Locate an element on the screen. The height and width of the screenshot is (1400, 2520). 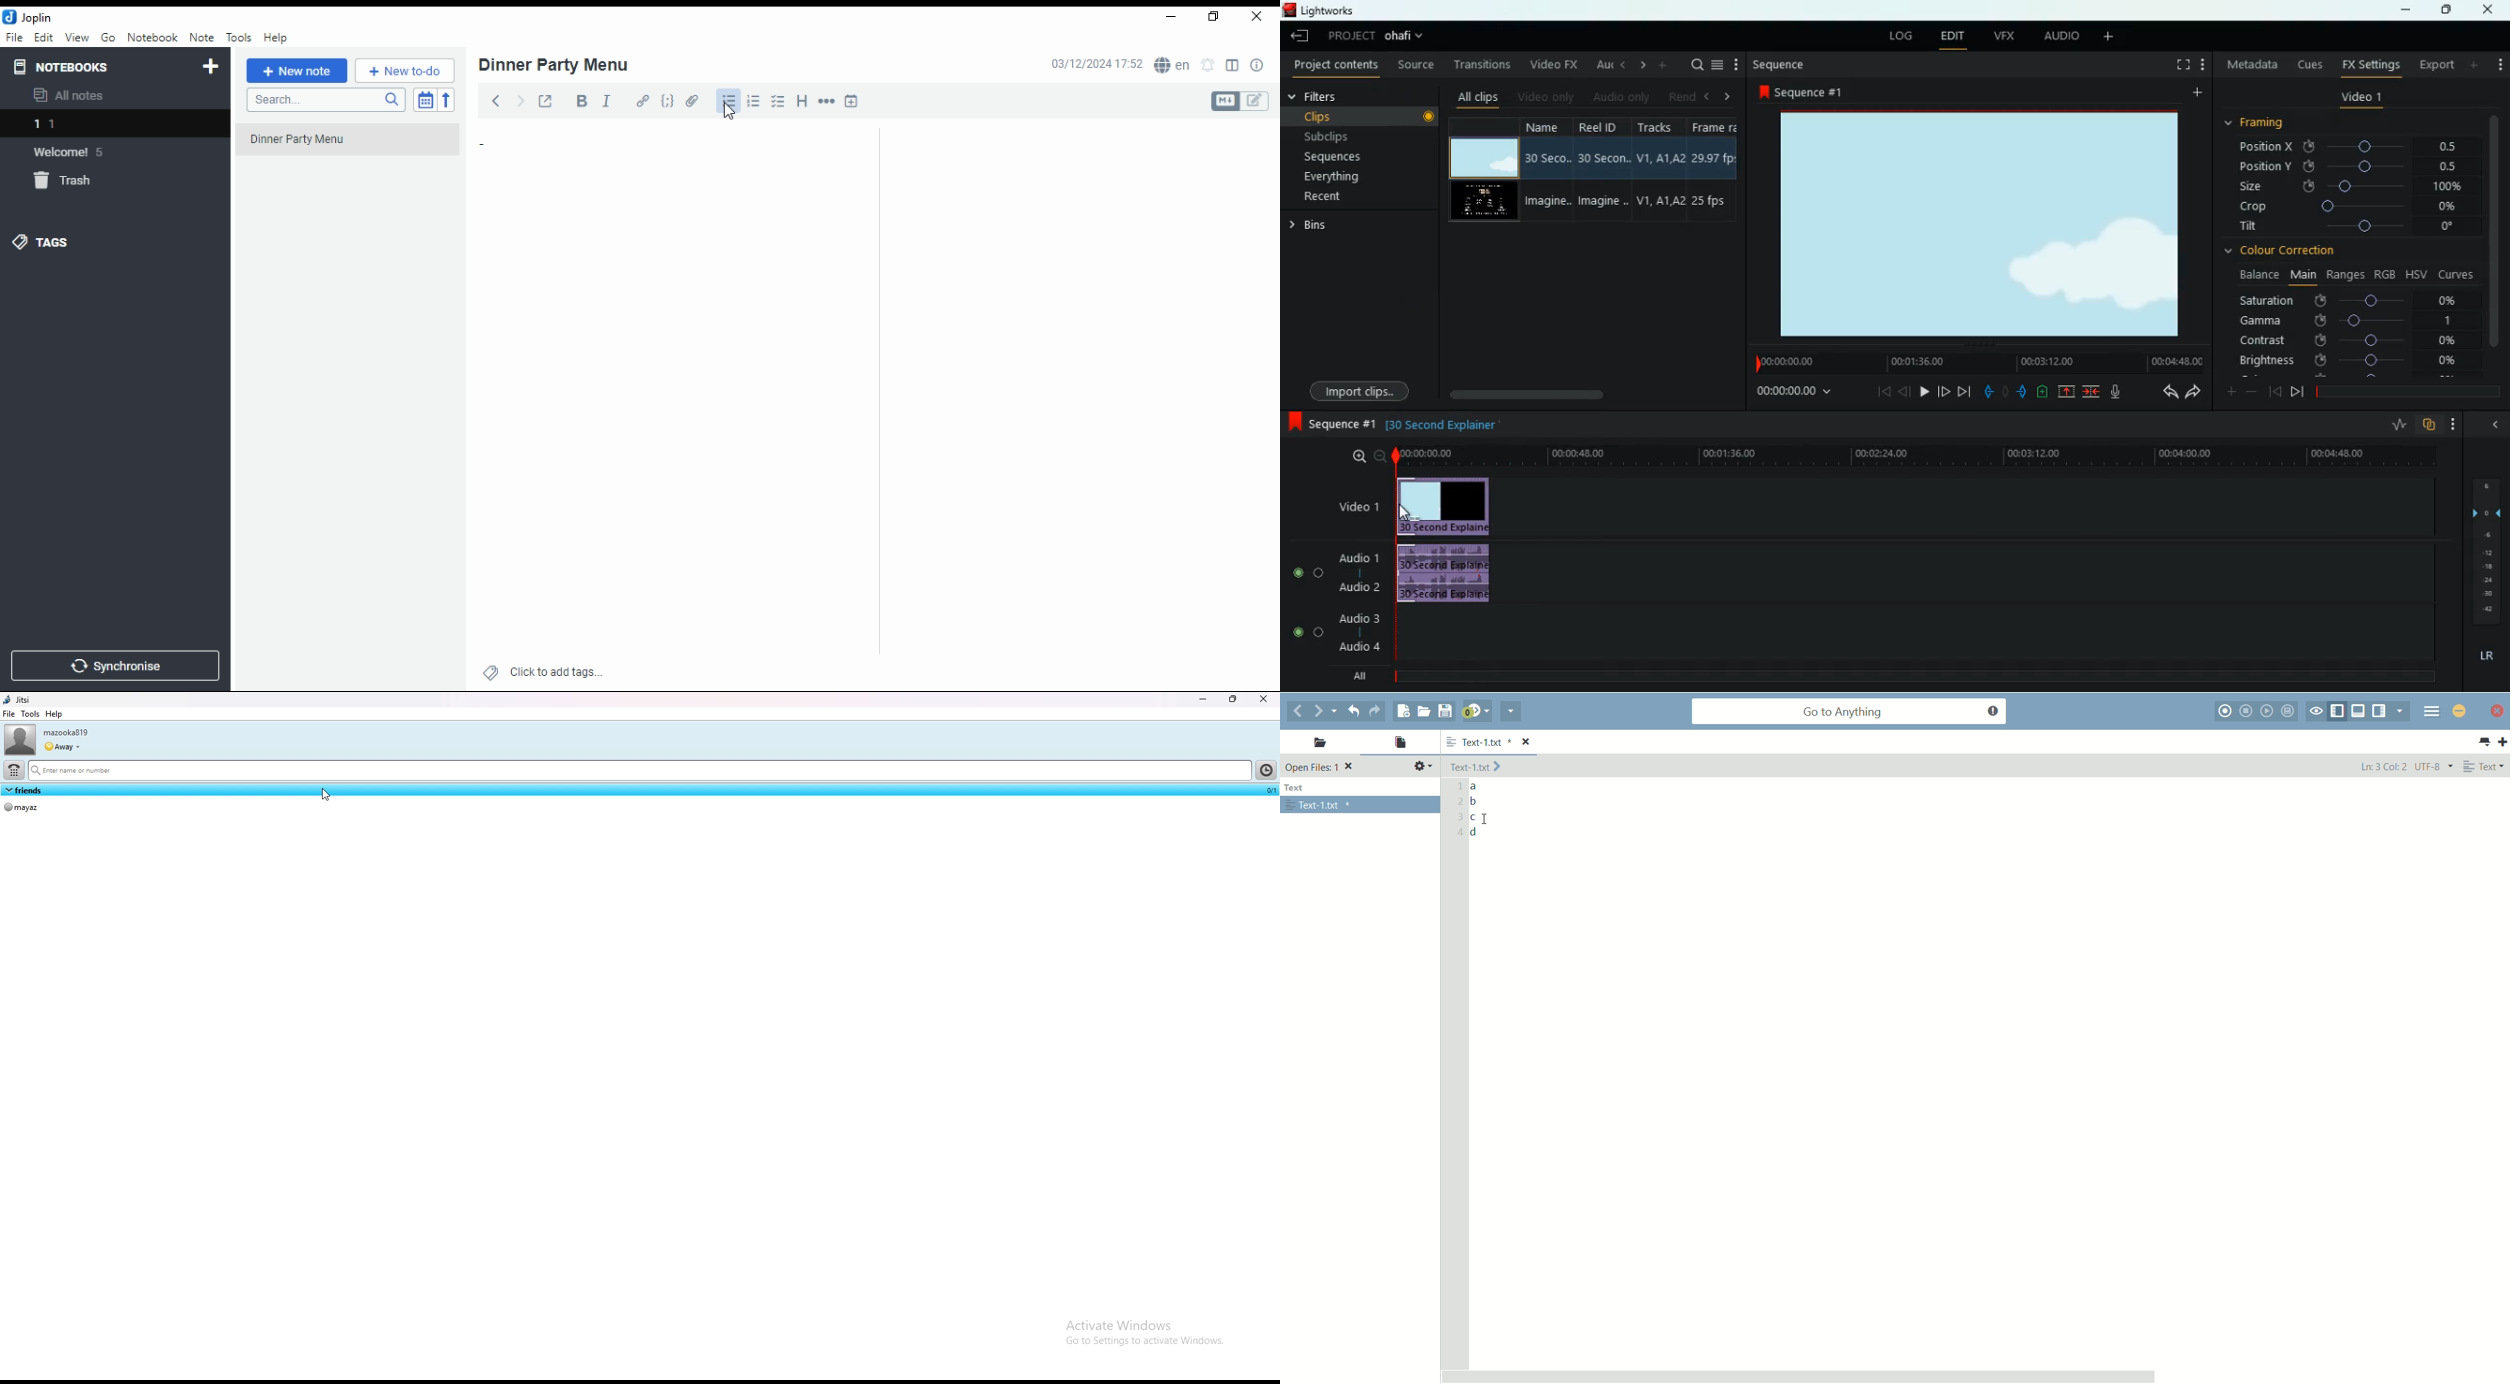
code is located at coordinates (669, 103).